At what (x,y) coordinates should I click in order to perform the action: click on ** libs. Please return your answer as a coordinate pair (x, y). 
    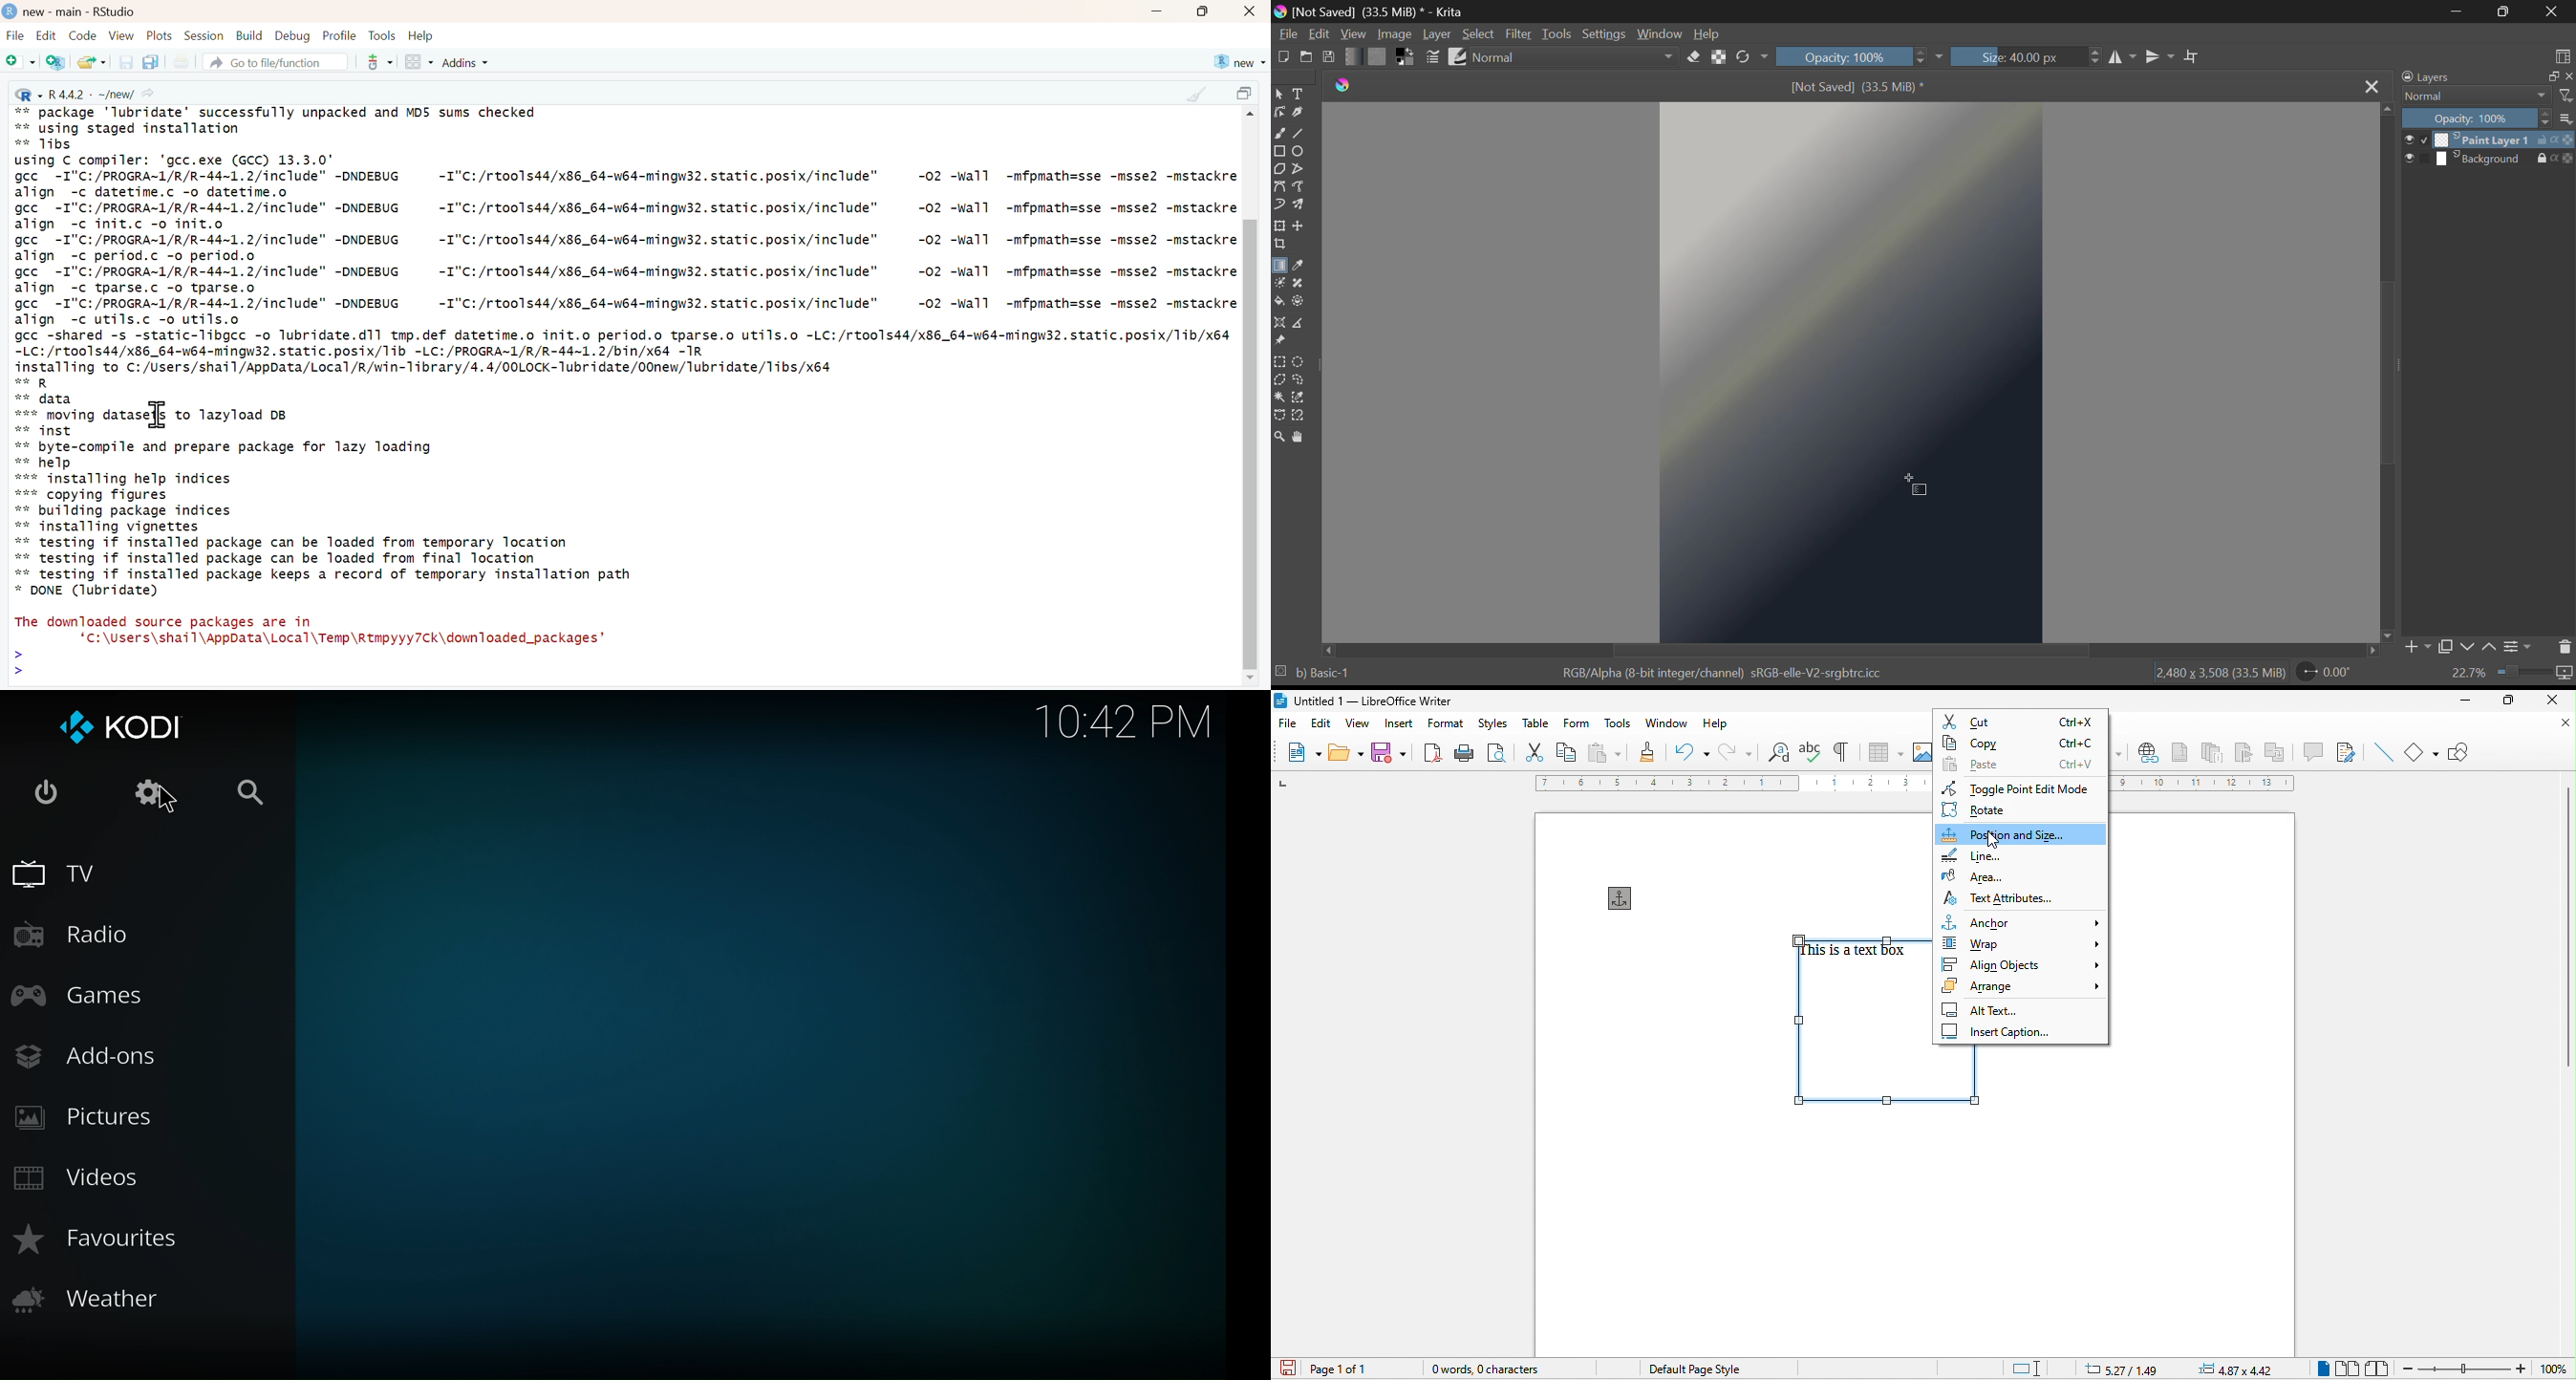
    Looking at the image, I should click on (50, 145).